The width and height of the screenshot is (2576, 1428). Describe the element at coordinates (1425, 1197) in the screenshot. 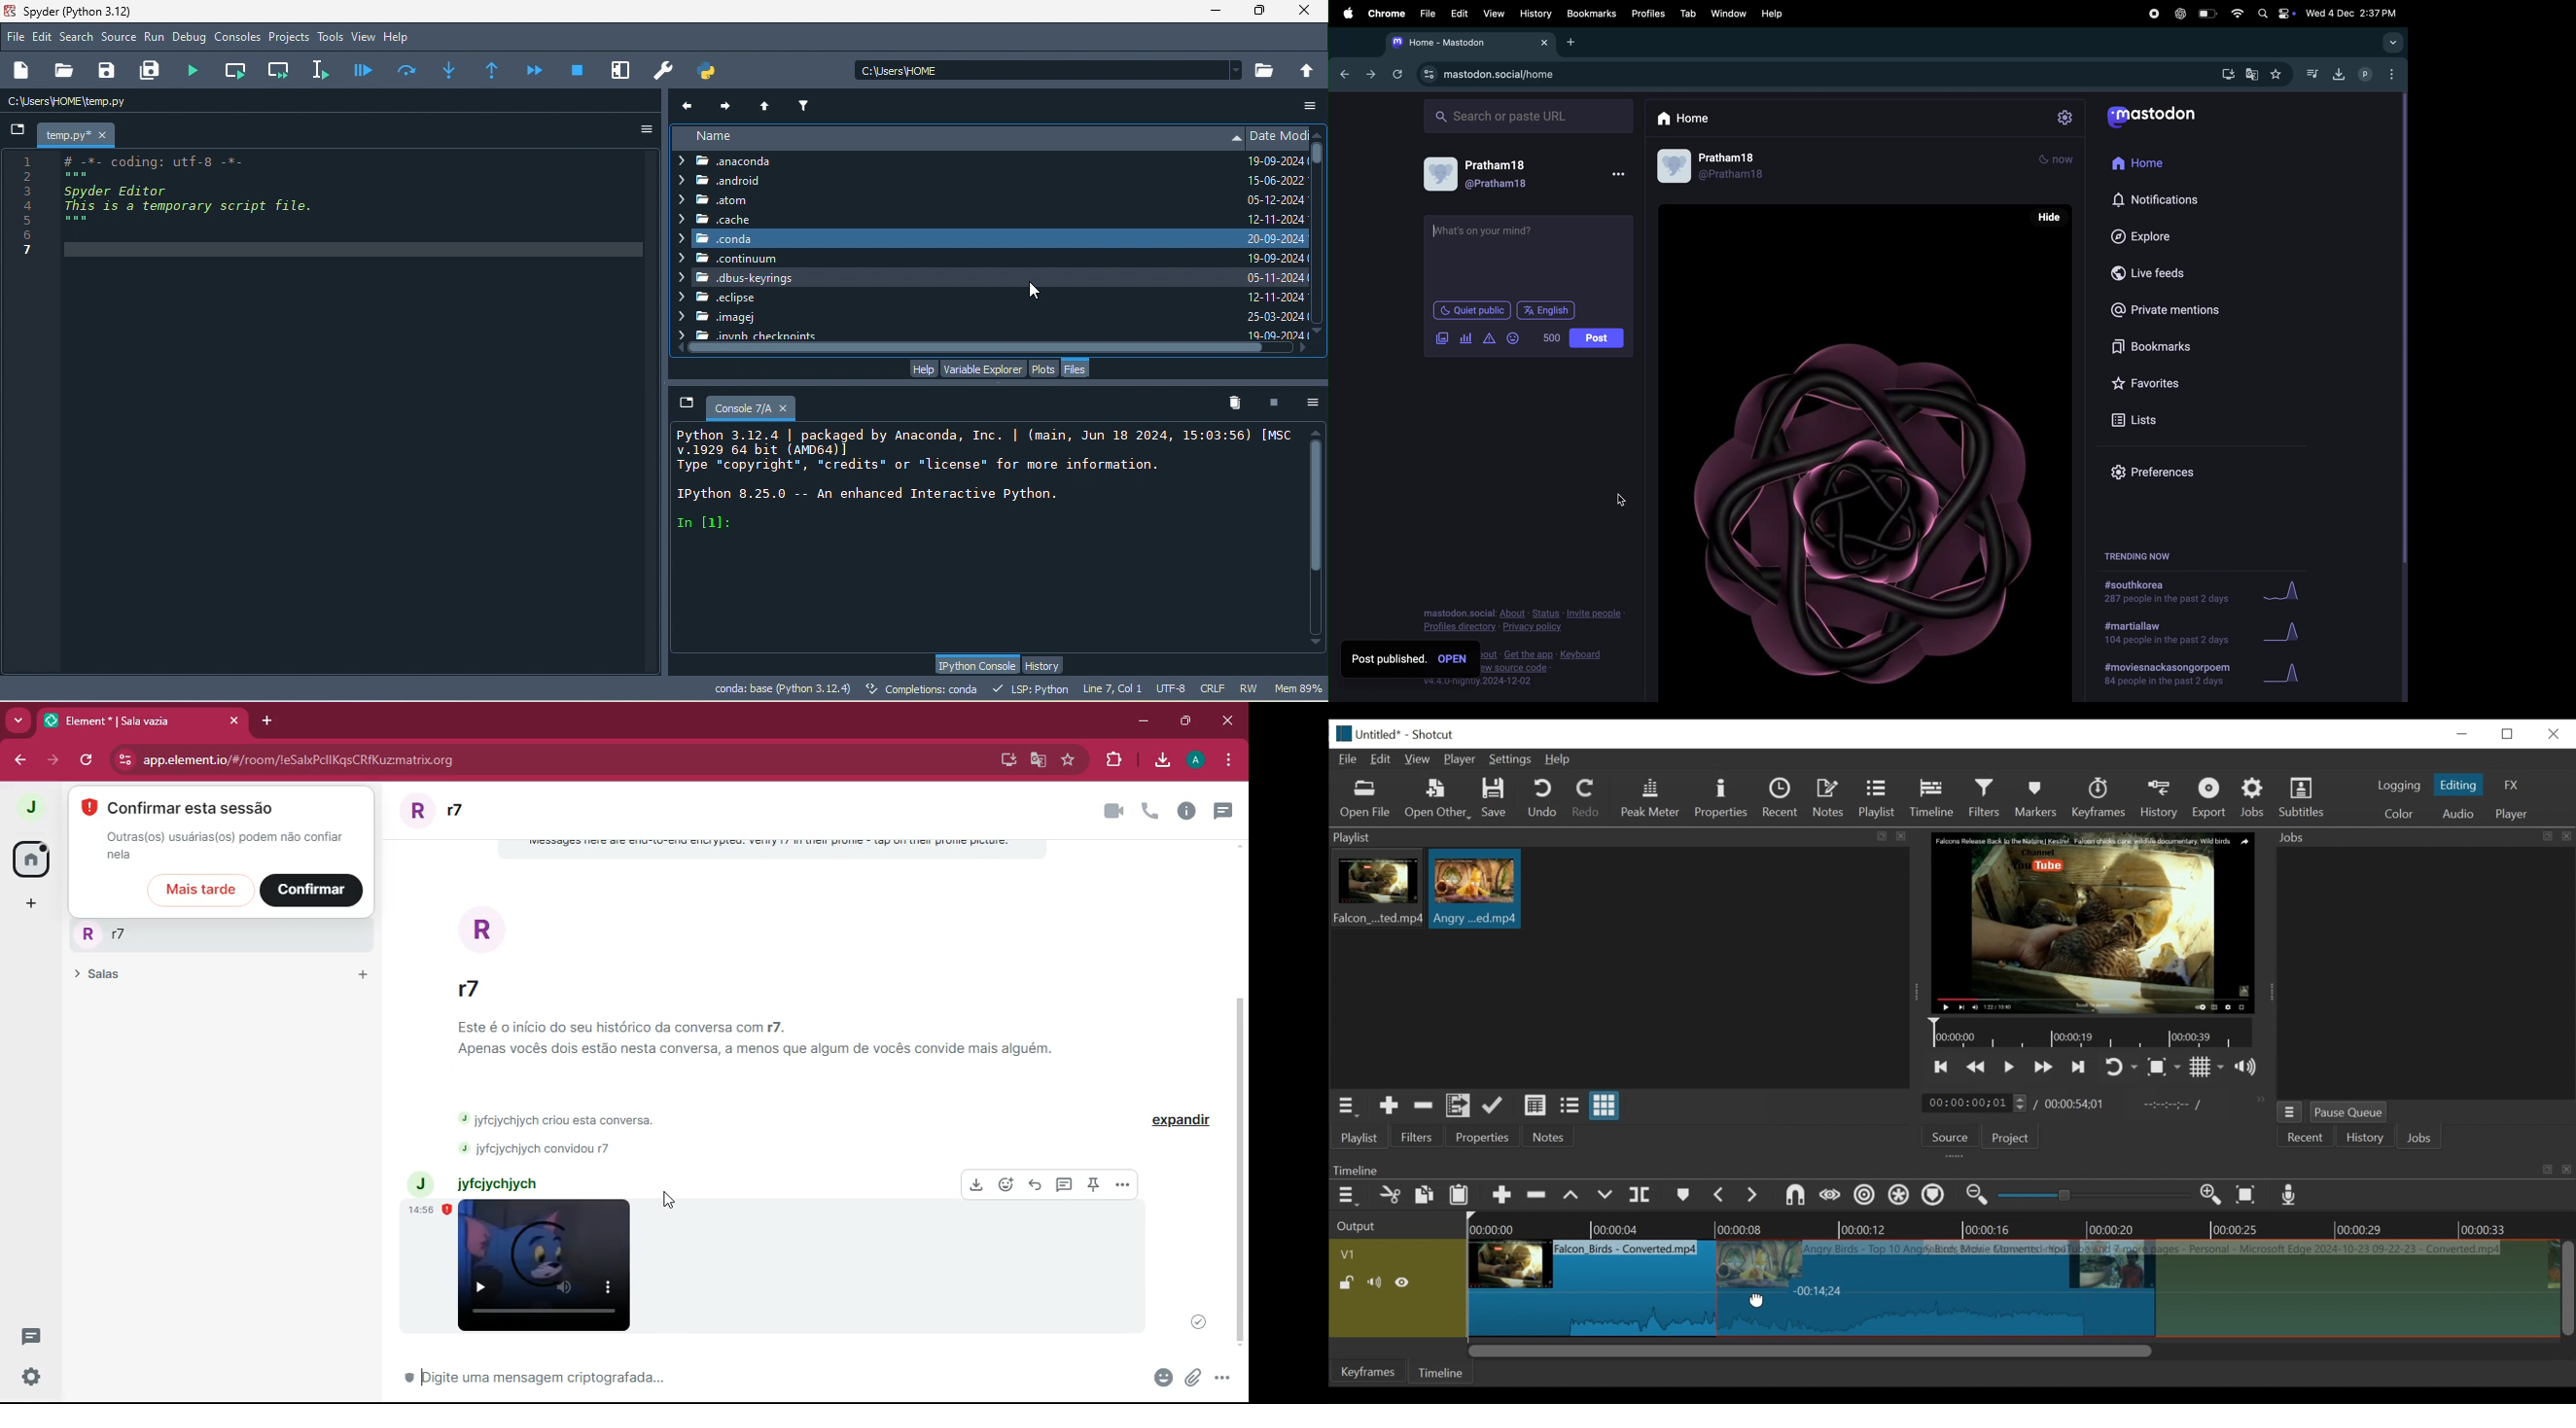

I see `copy` at that location.